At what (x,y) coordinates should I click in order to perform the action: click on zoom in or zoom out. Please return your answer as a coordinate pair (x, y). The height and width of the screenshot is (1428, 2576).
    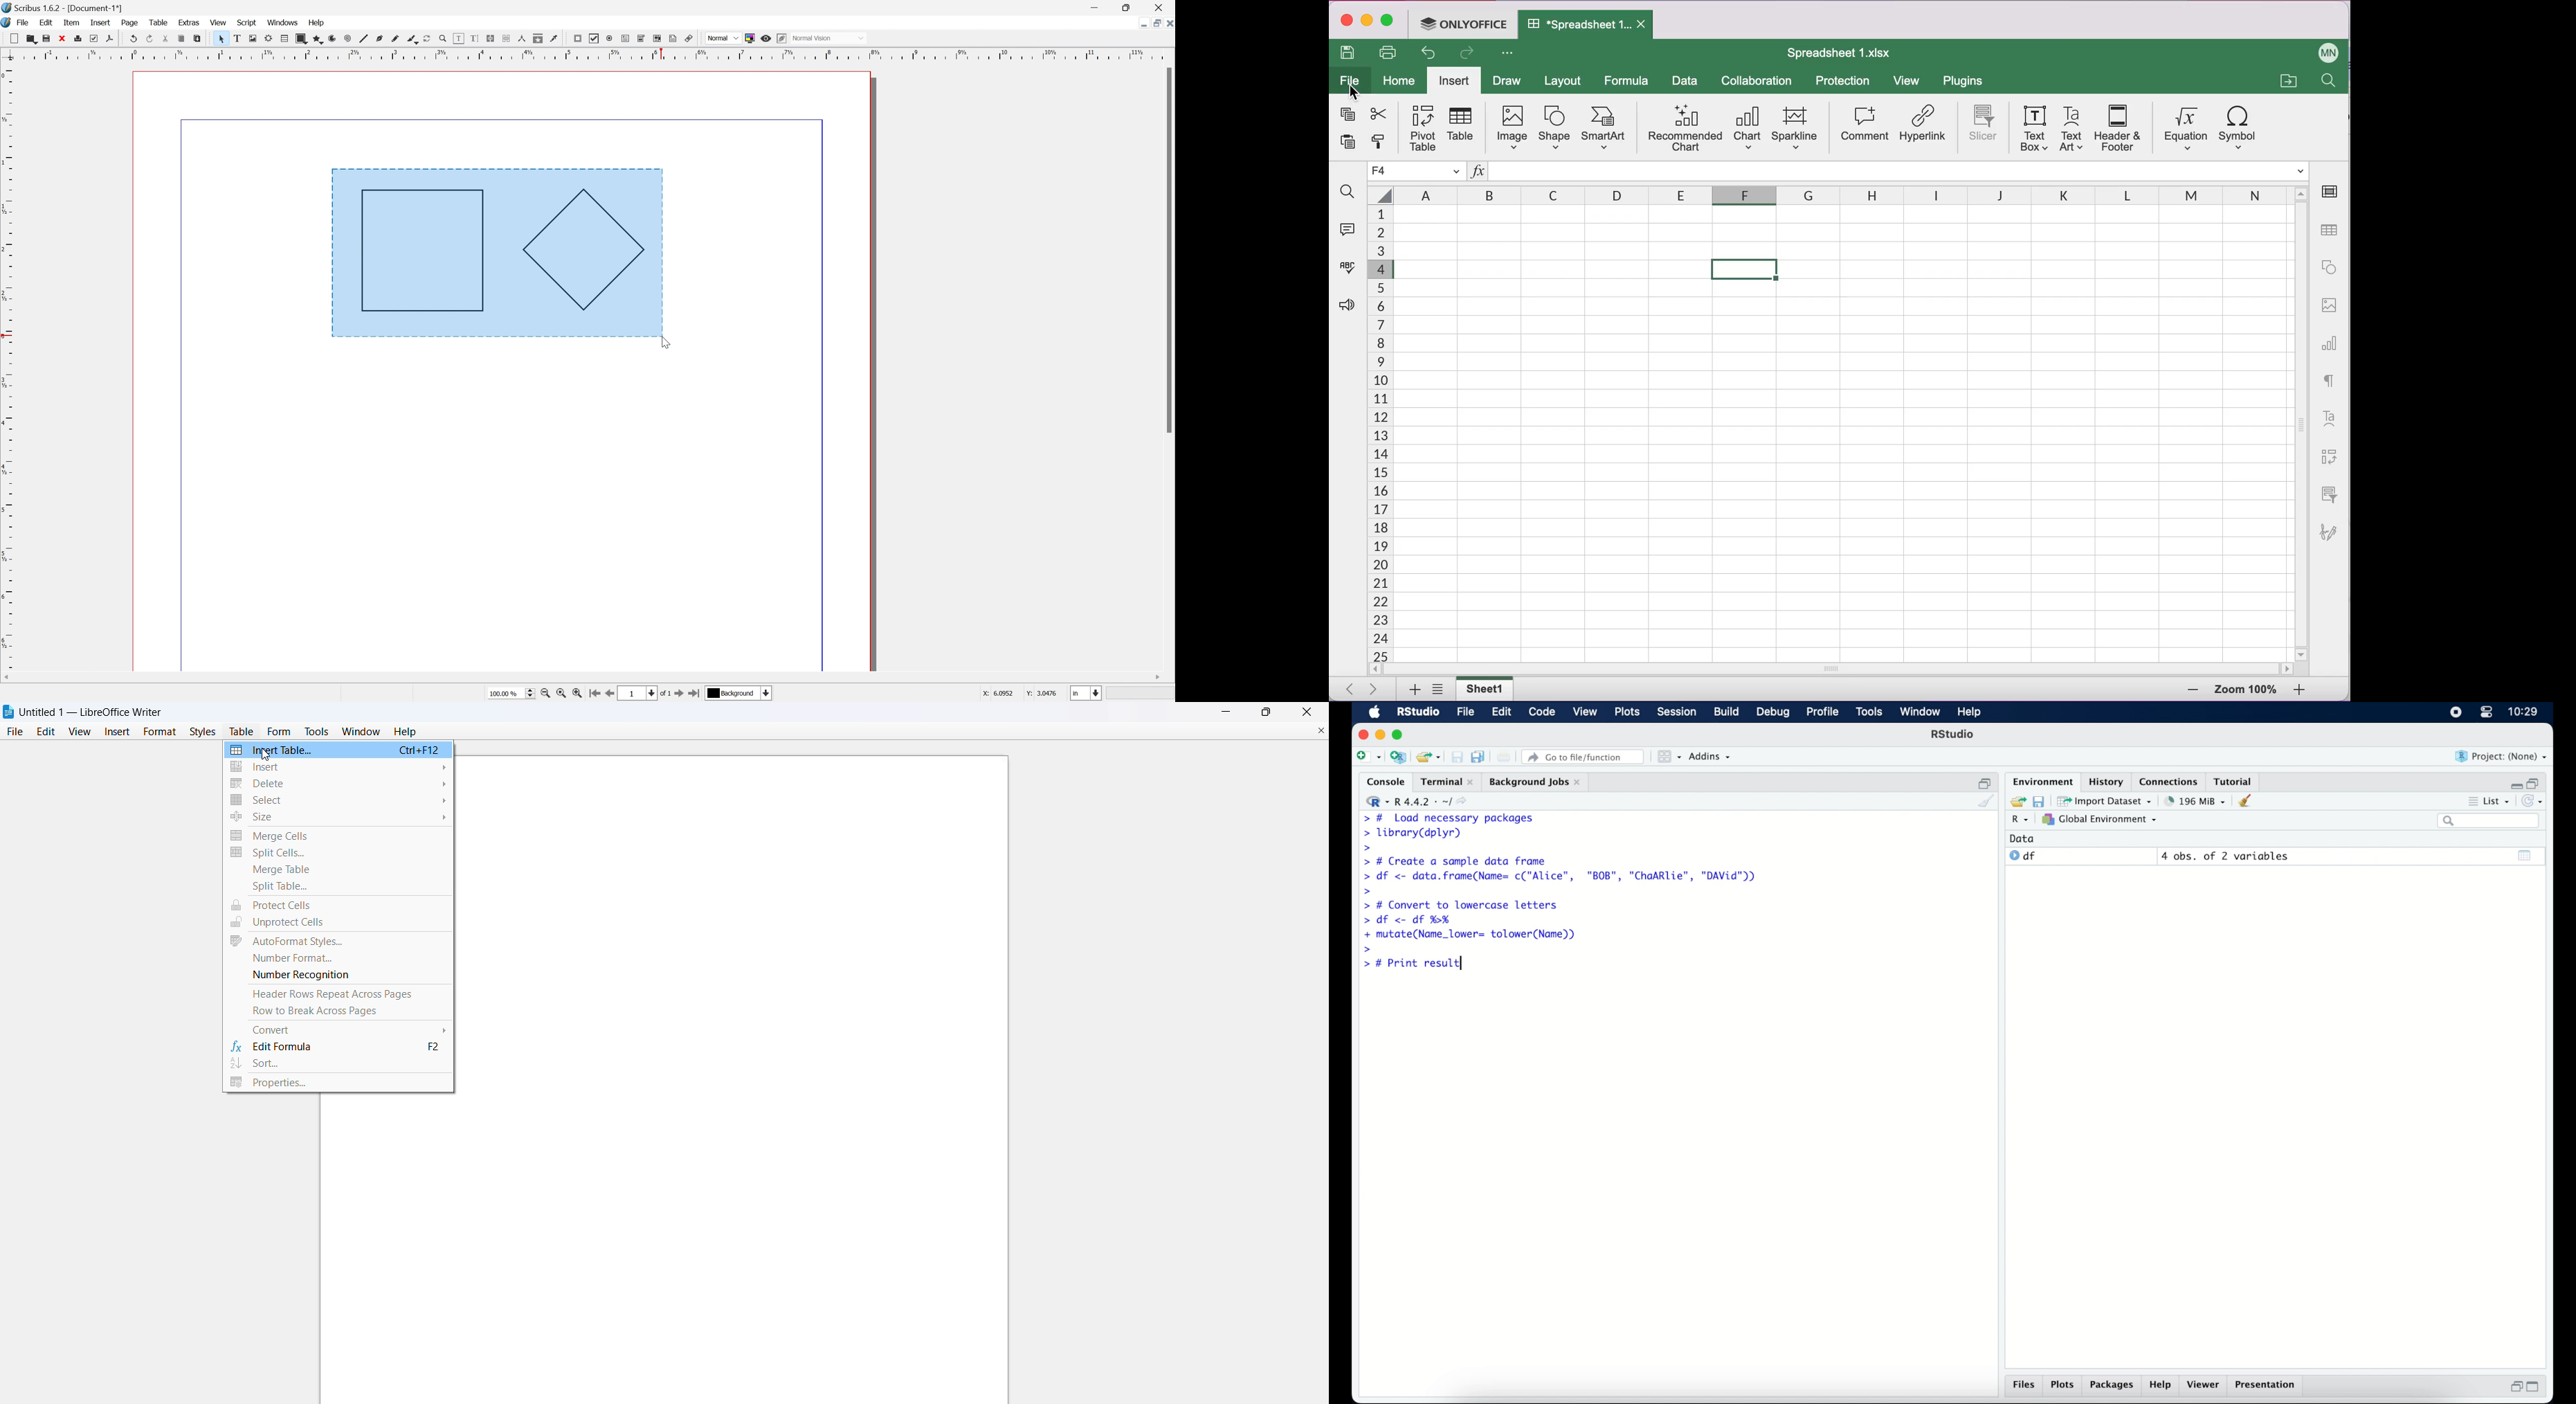
    Looking at the image, I should click on (440, 38).